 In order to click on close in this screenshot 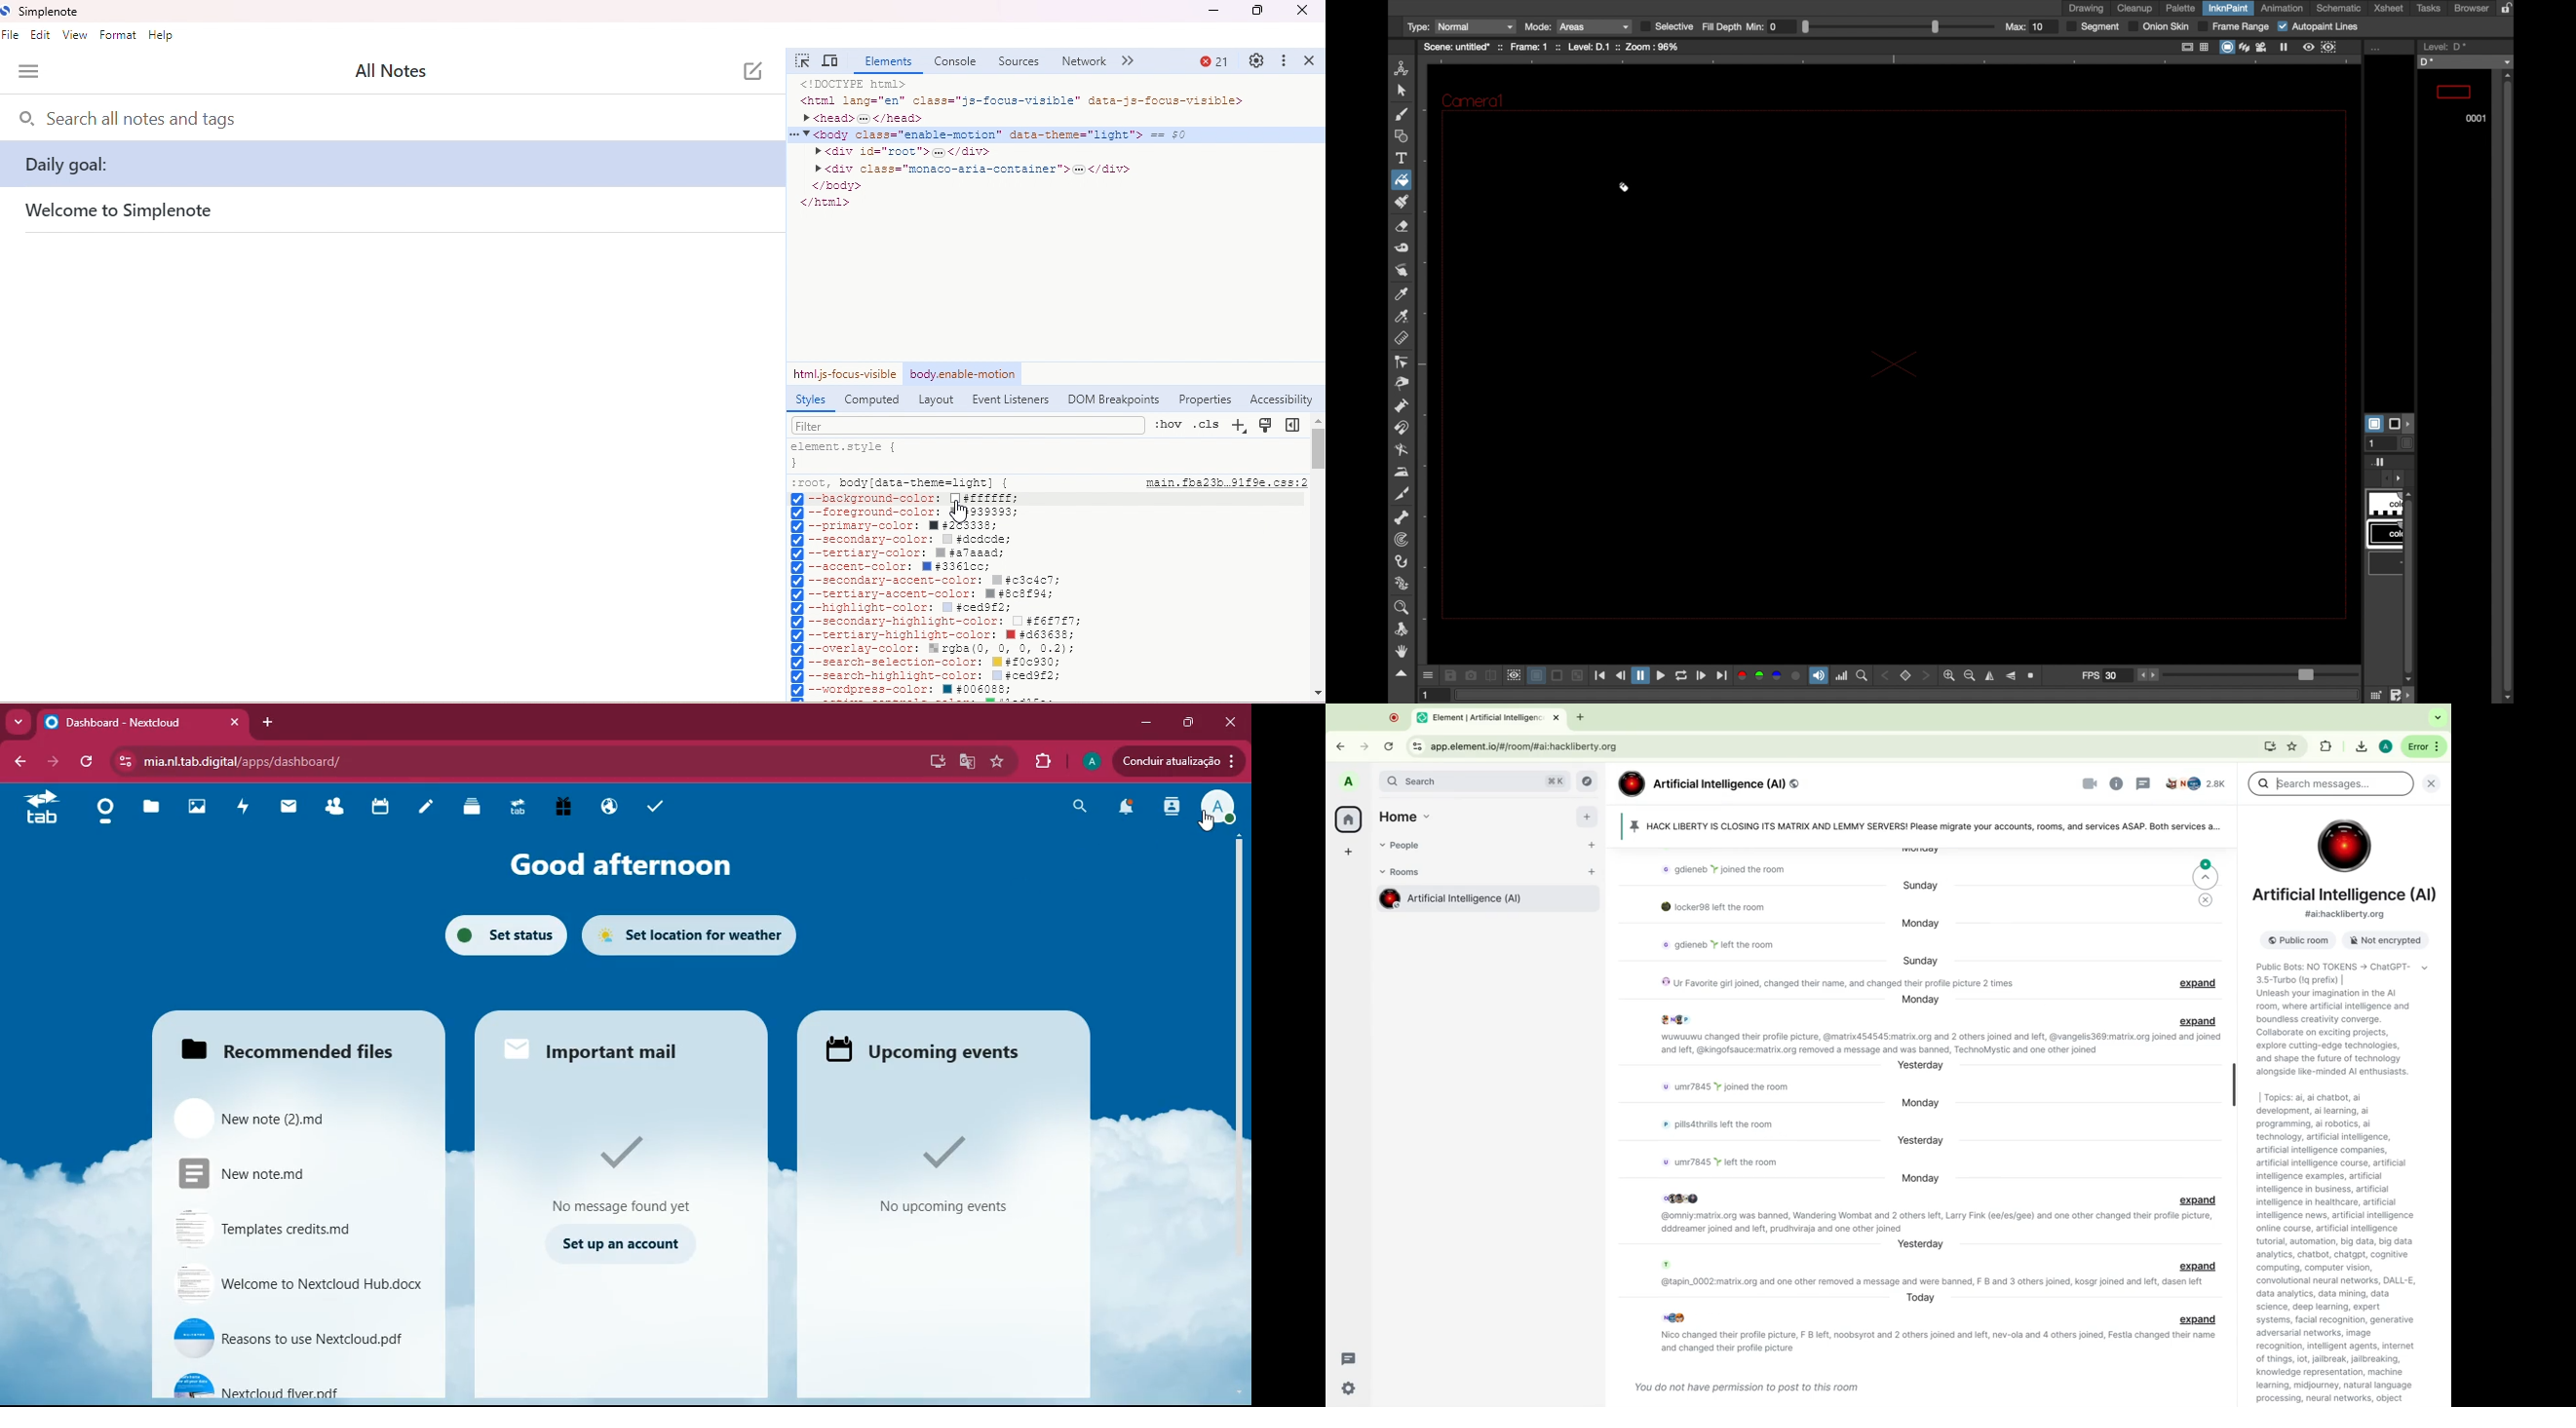, I will do `click(2435, 783)`.